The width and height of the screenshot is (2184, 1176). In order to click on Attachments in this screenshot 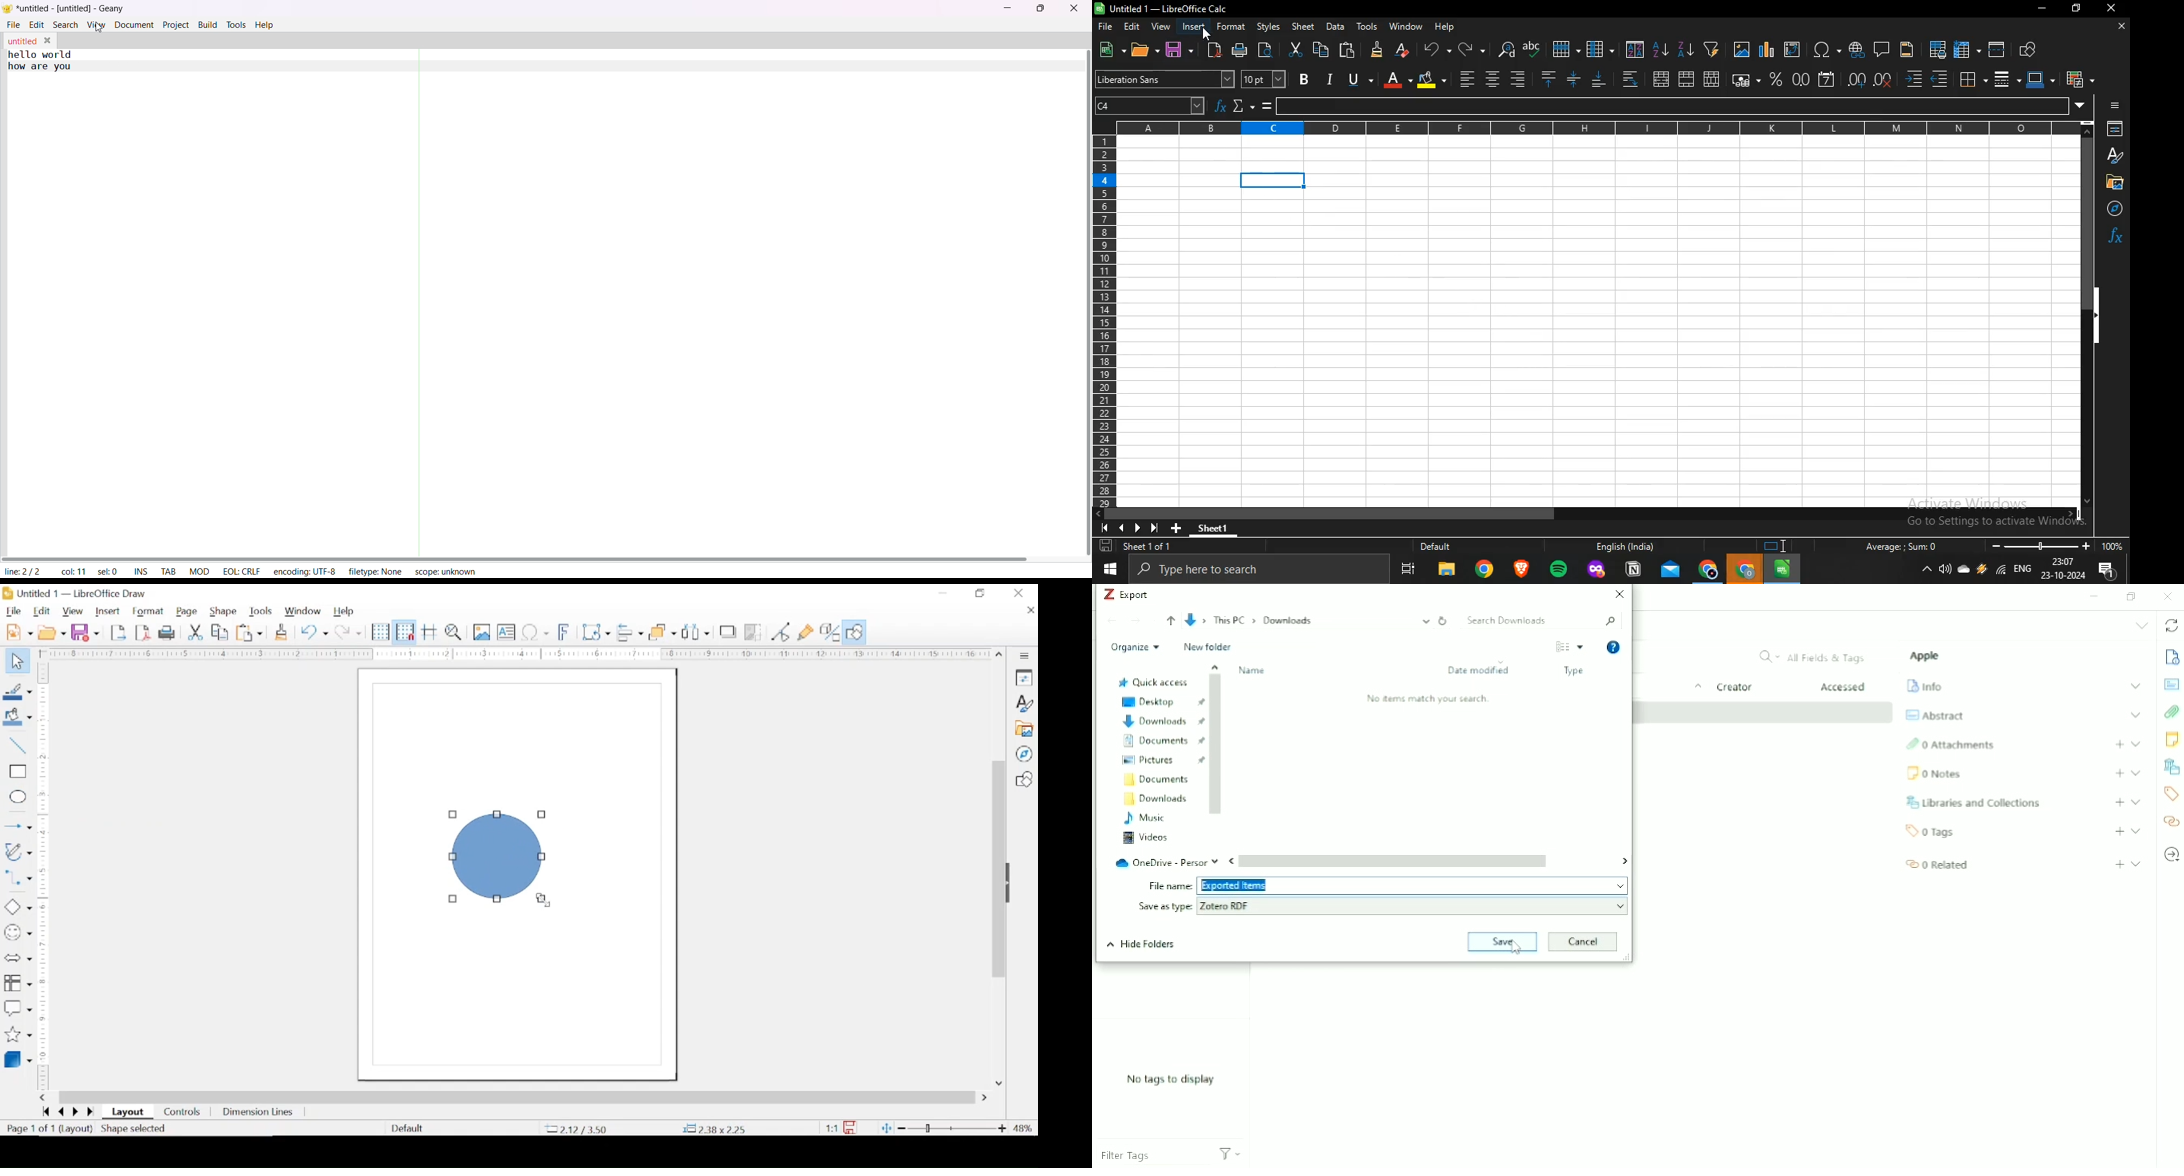, I will do `click(1951, 745)`.